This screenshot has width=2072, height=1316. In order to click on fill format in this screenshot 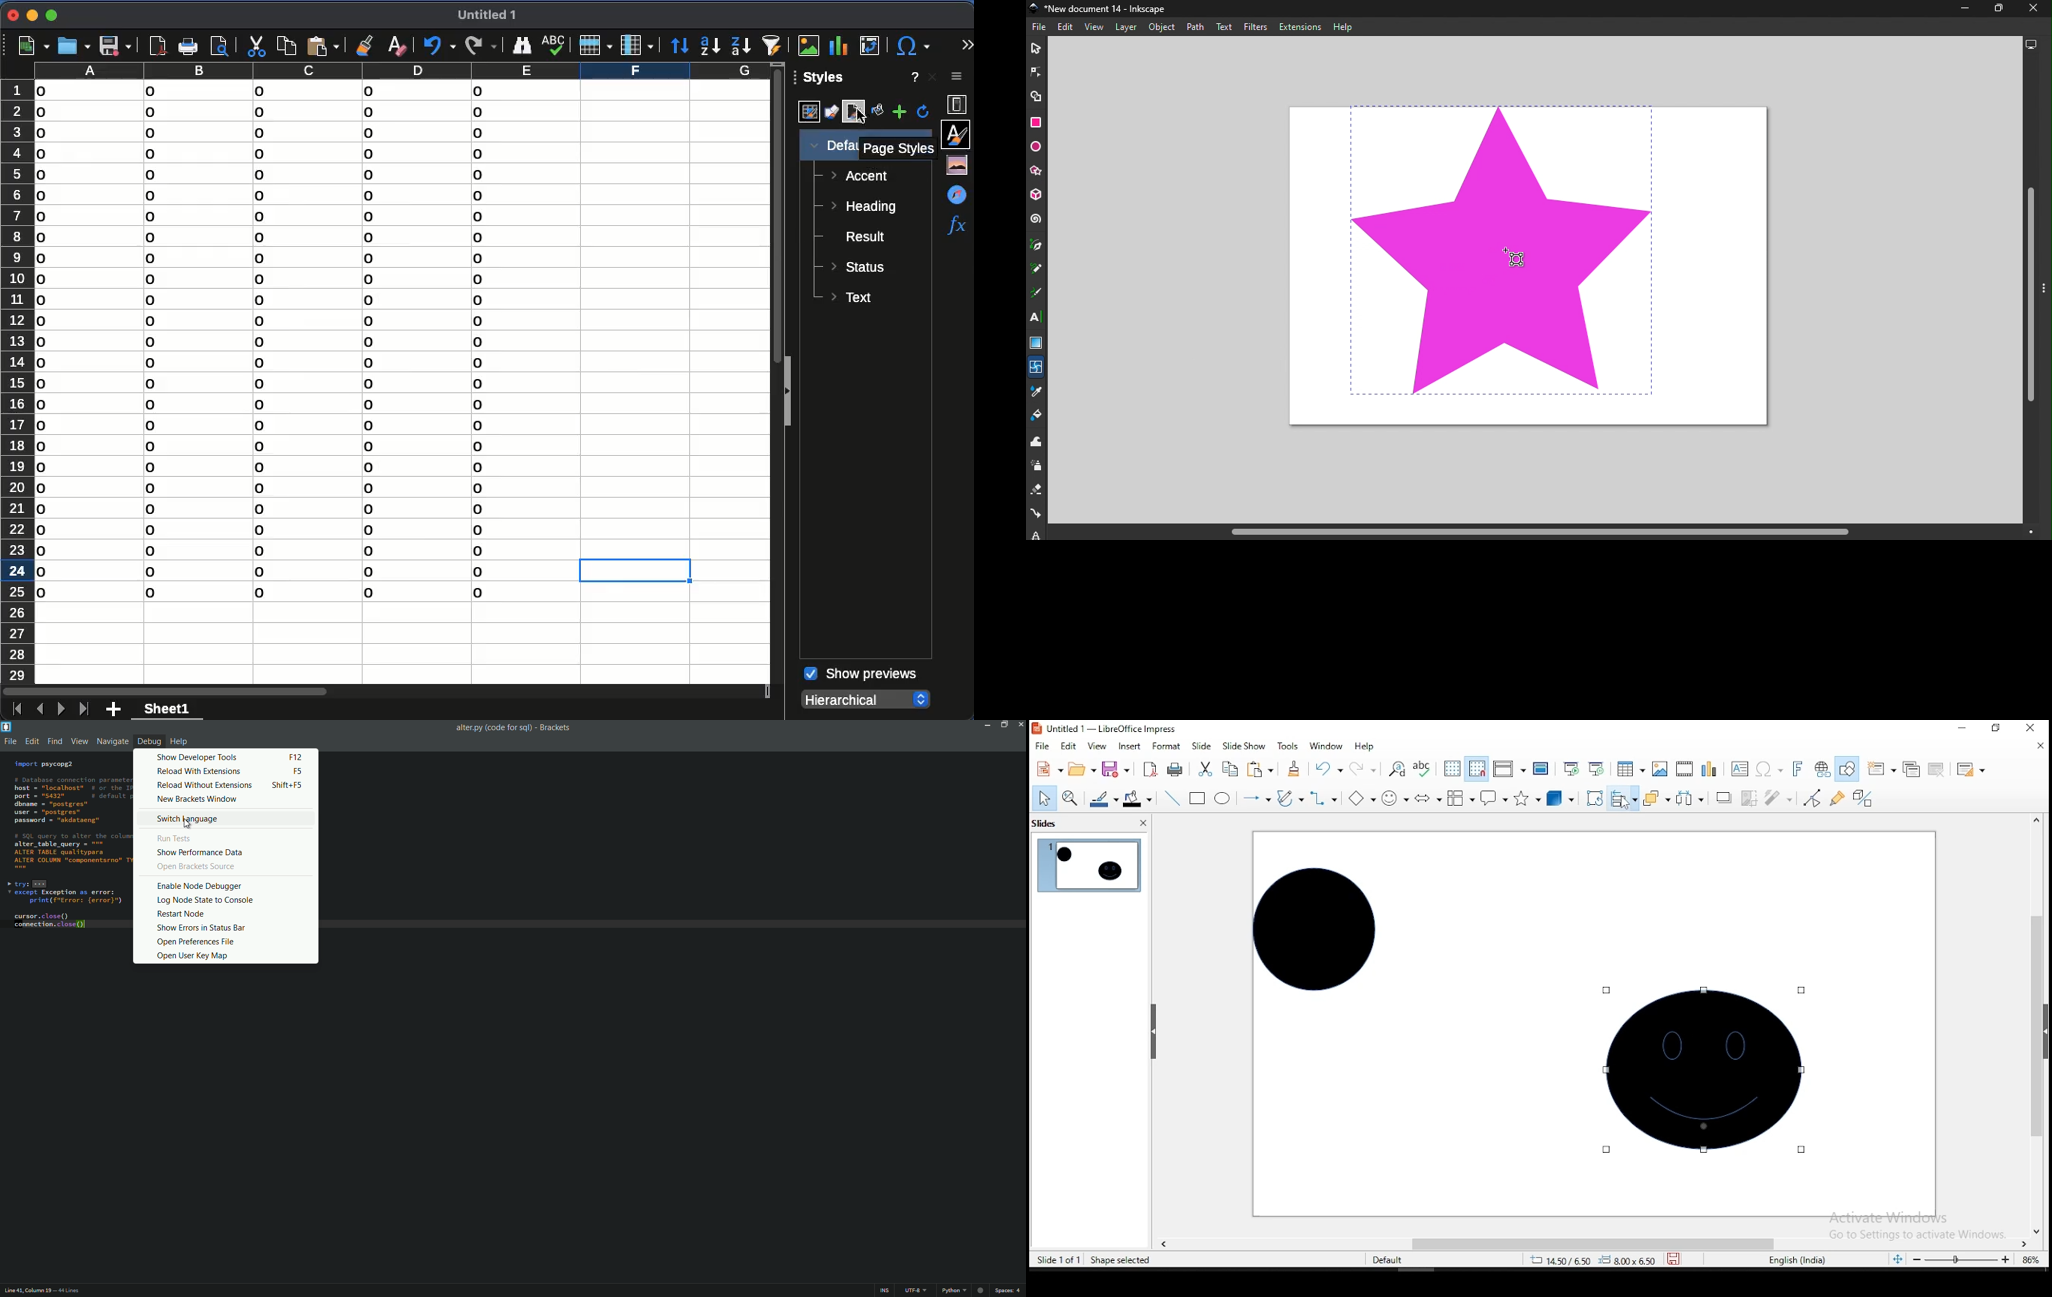, I will do `click(877, 112)`.